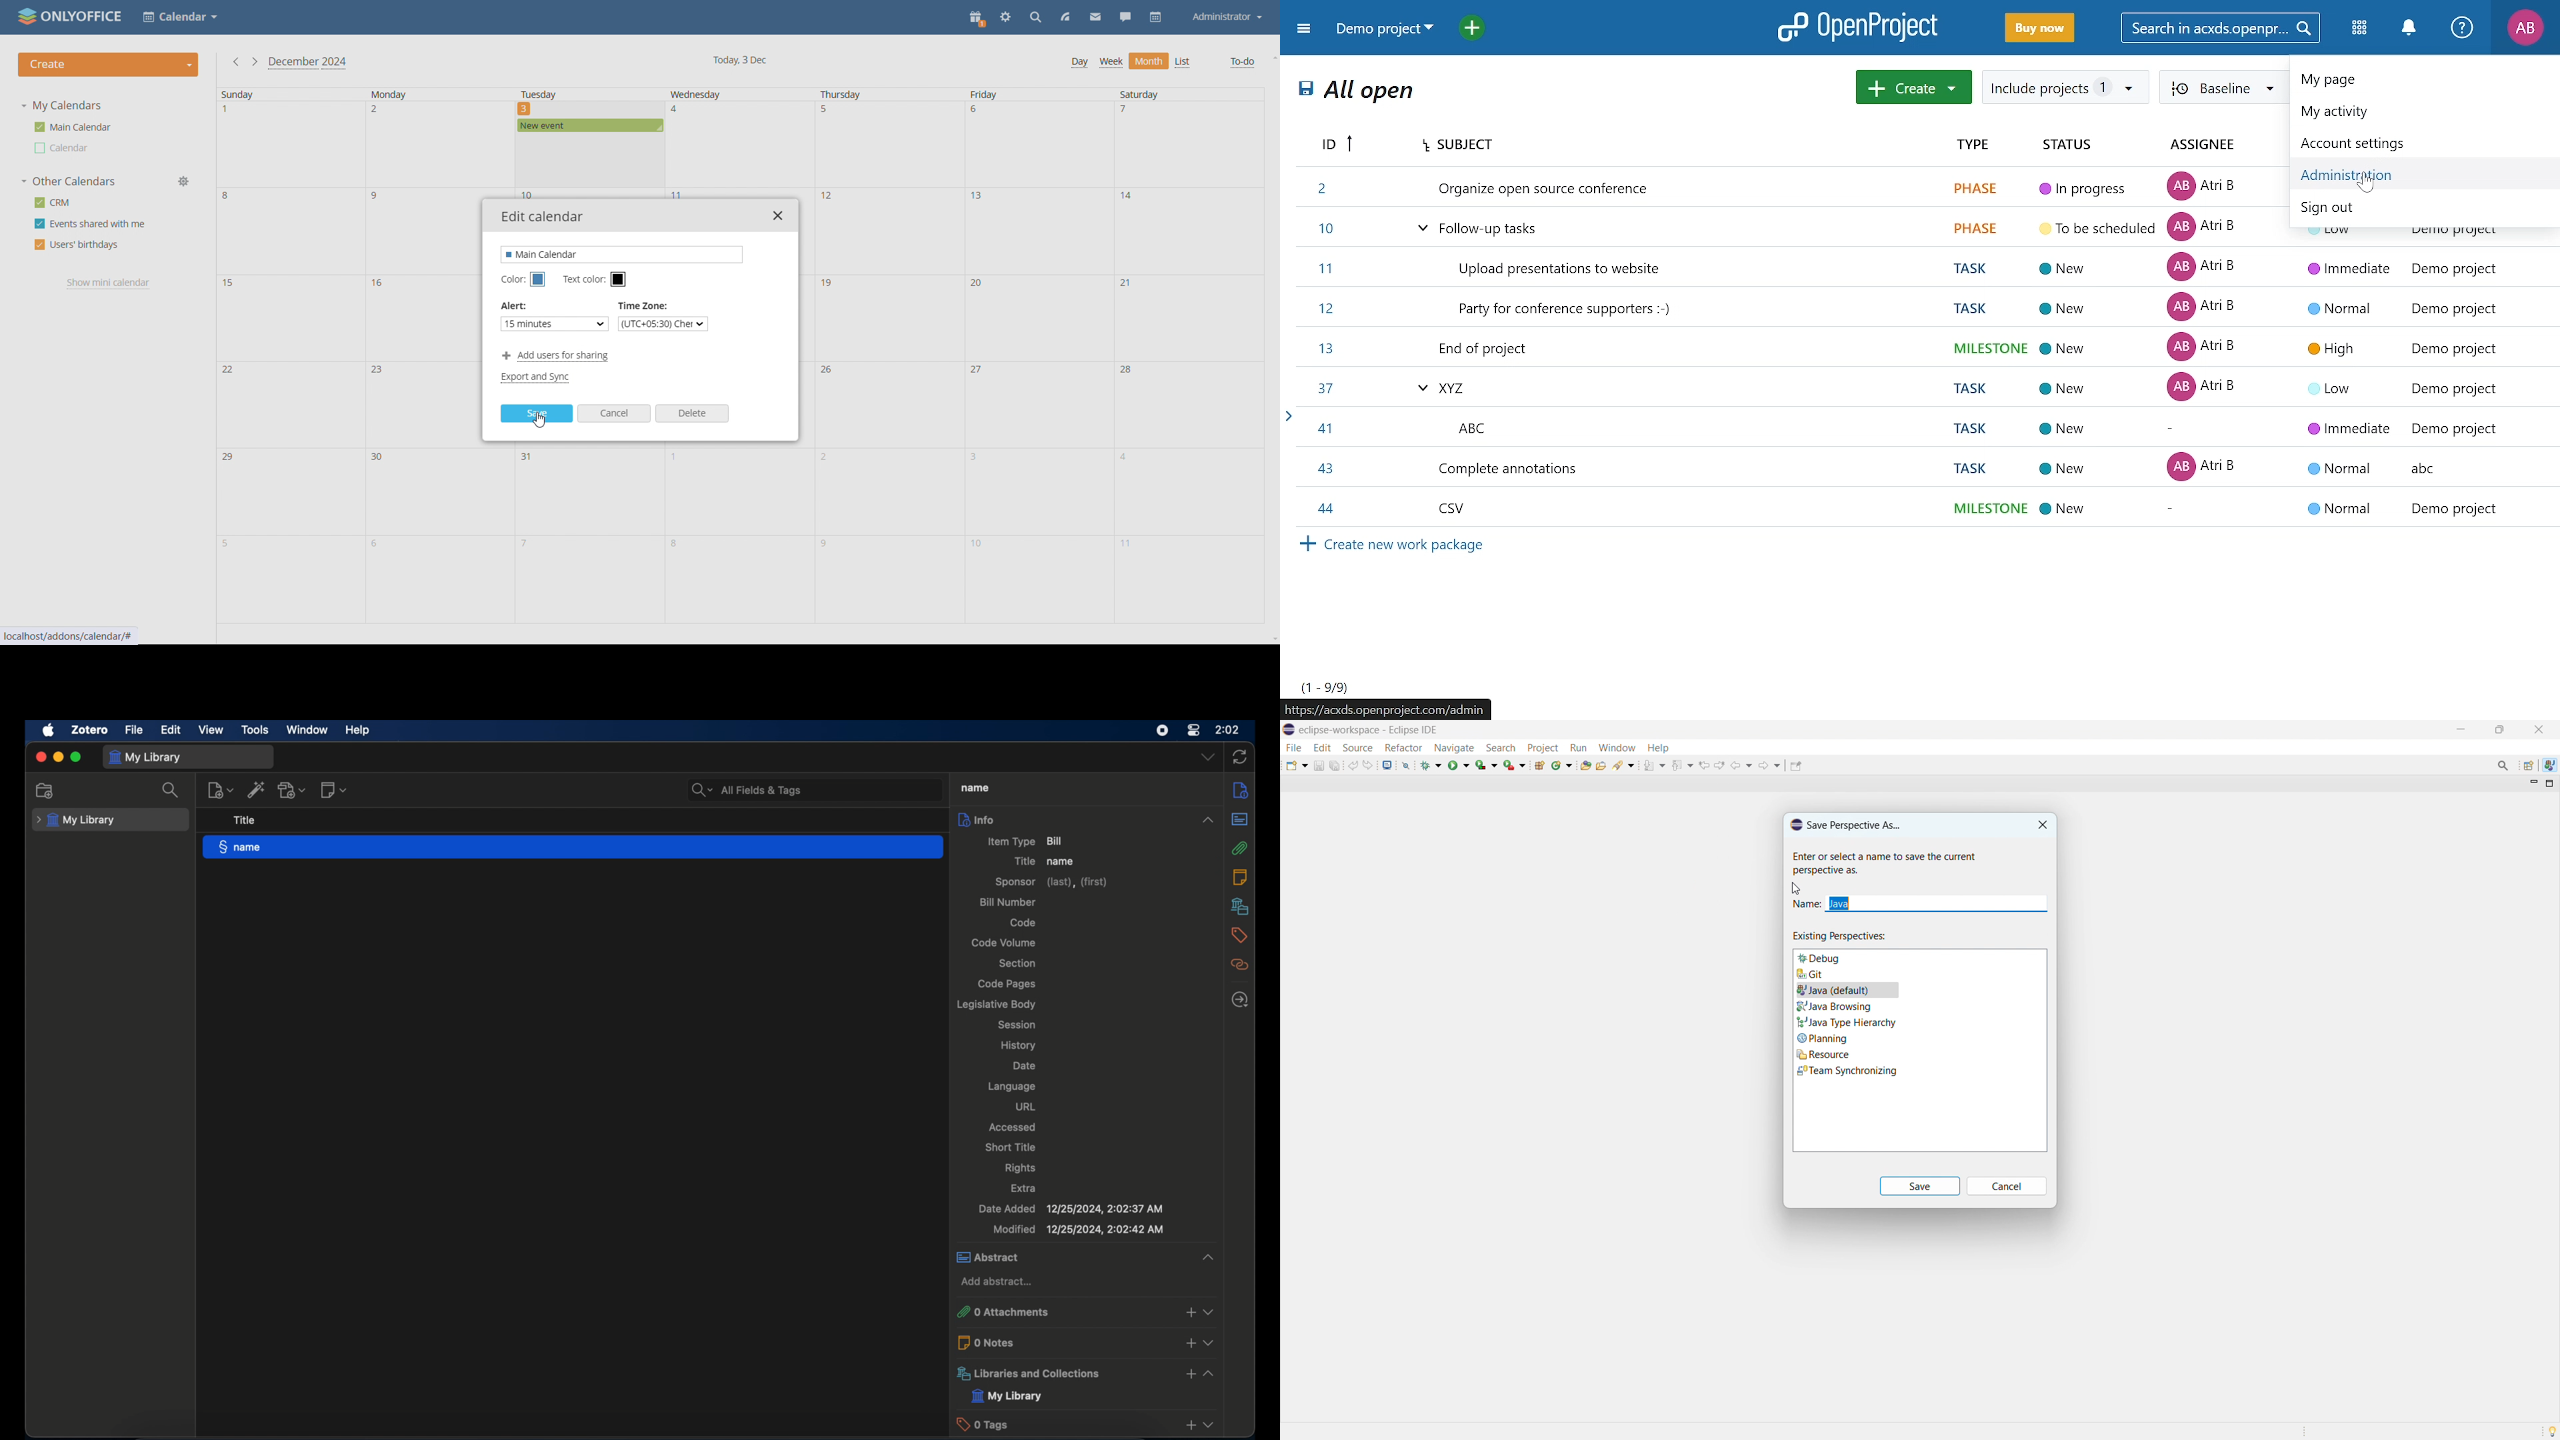  I want to click on dropdown, so click(1207, 757).